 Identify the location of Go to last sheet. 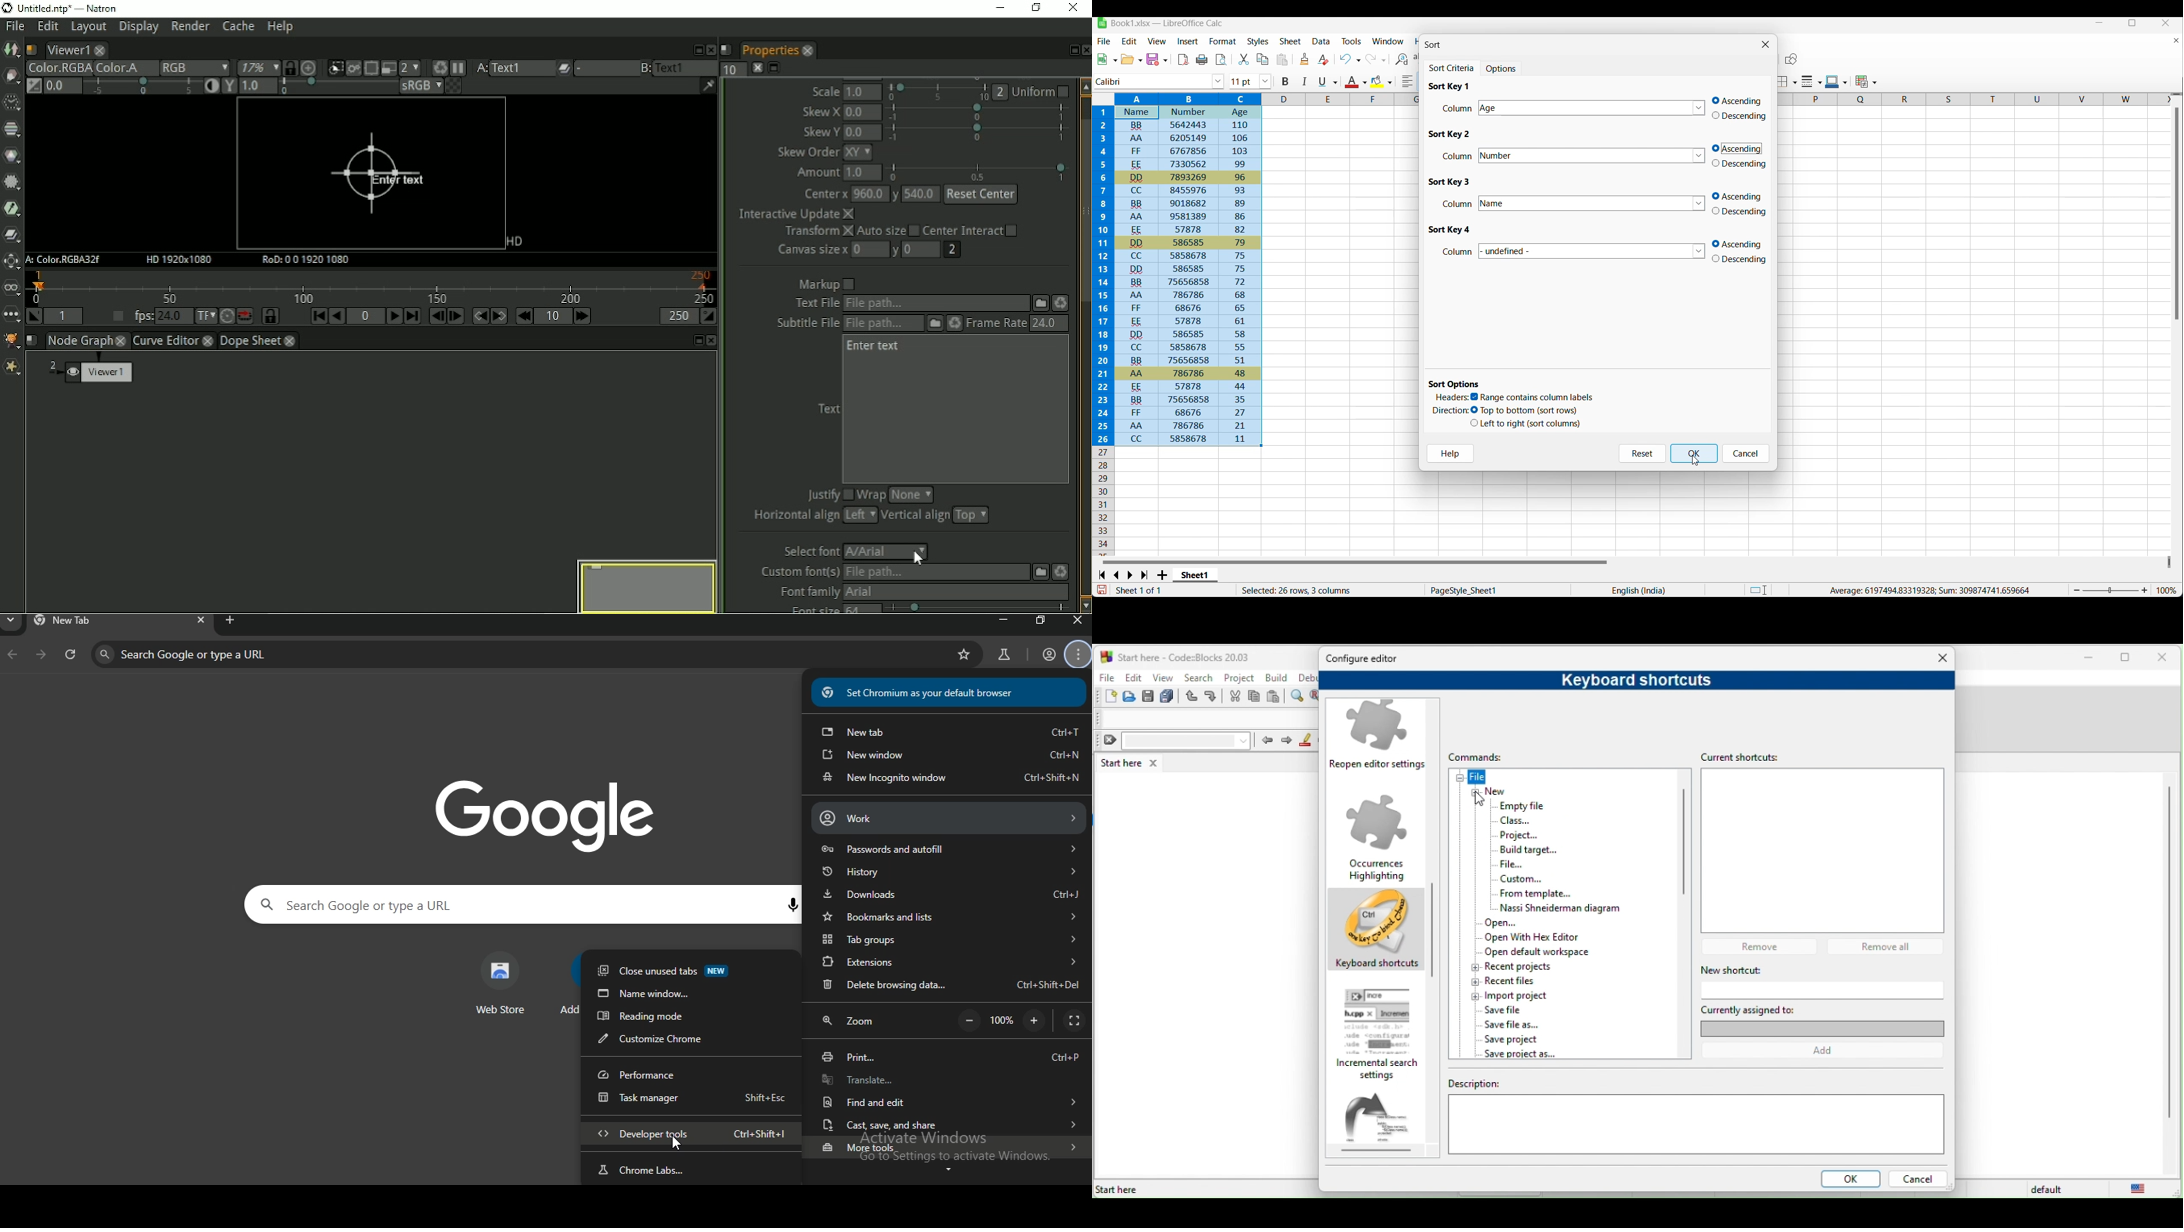
(1144, 575).